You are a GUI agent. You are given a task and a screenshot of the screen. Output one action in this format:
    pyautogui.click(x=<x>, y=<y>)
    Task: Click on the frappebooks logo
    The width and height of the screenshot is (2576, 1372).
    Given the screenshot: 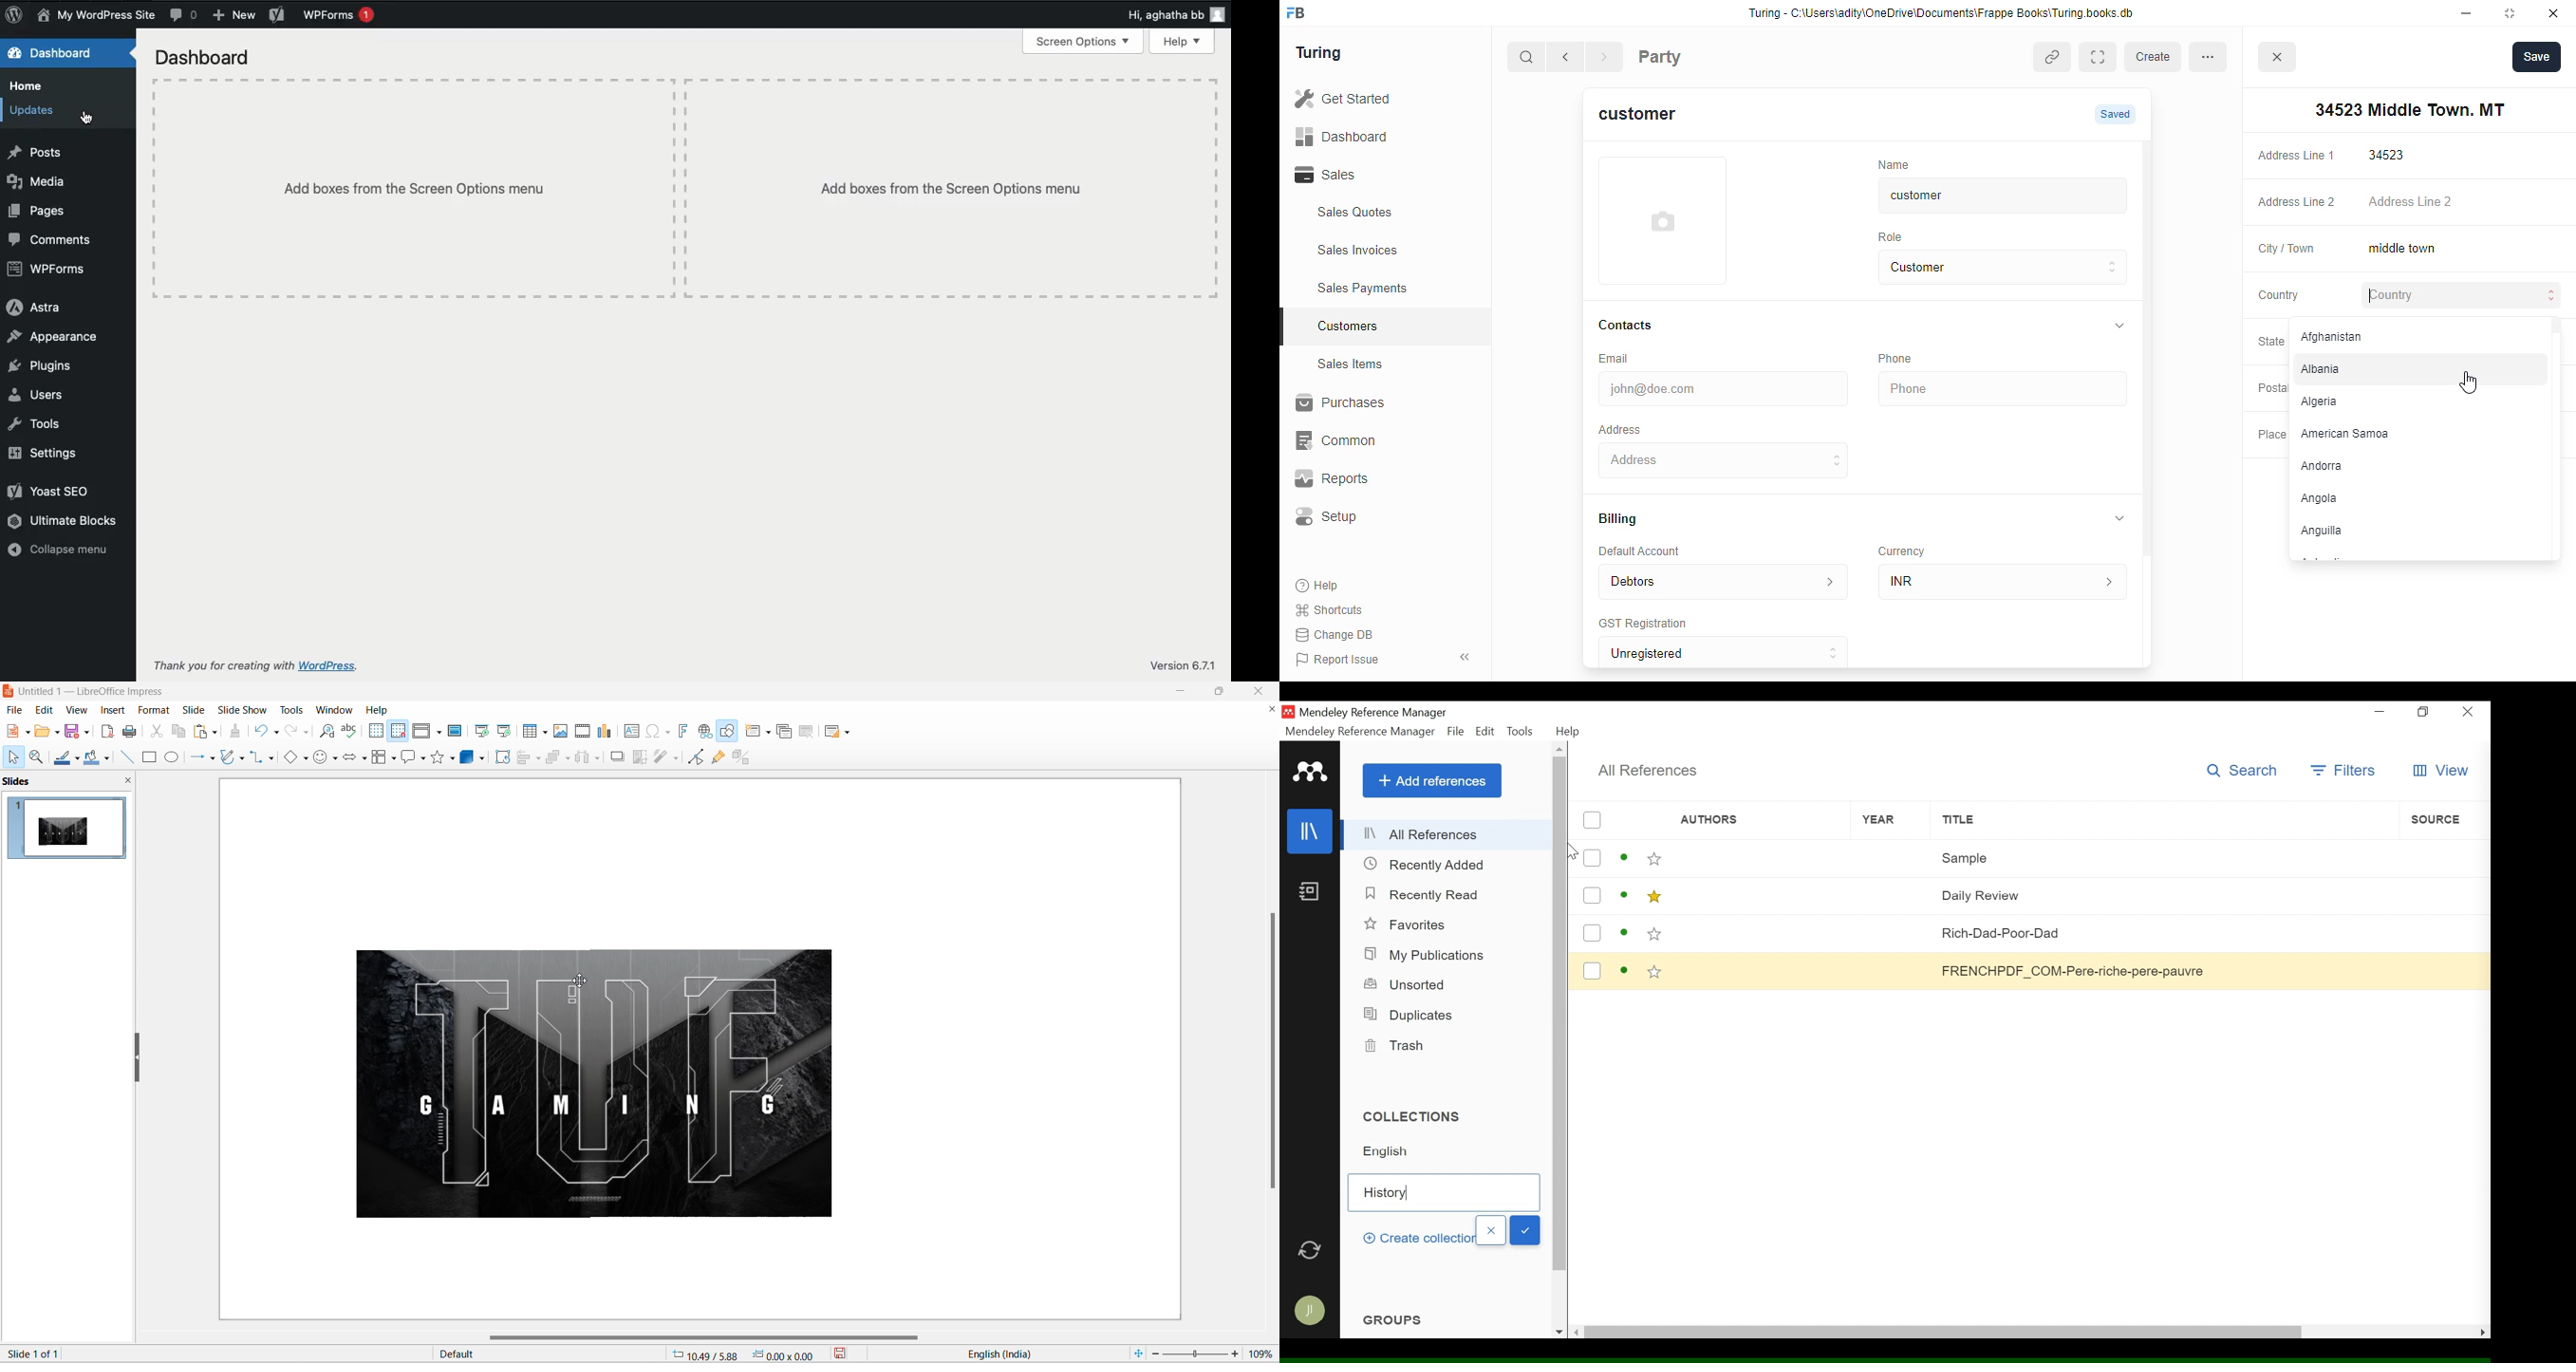 What is the action you would take?
    pyautogui.click(x=1301, y=14)
    